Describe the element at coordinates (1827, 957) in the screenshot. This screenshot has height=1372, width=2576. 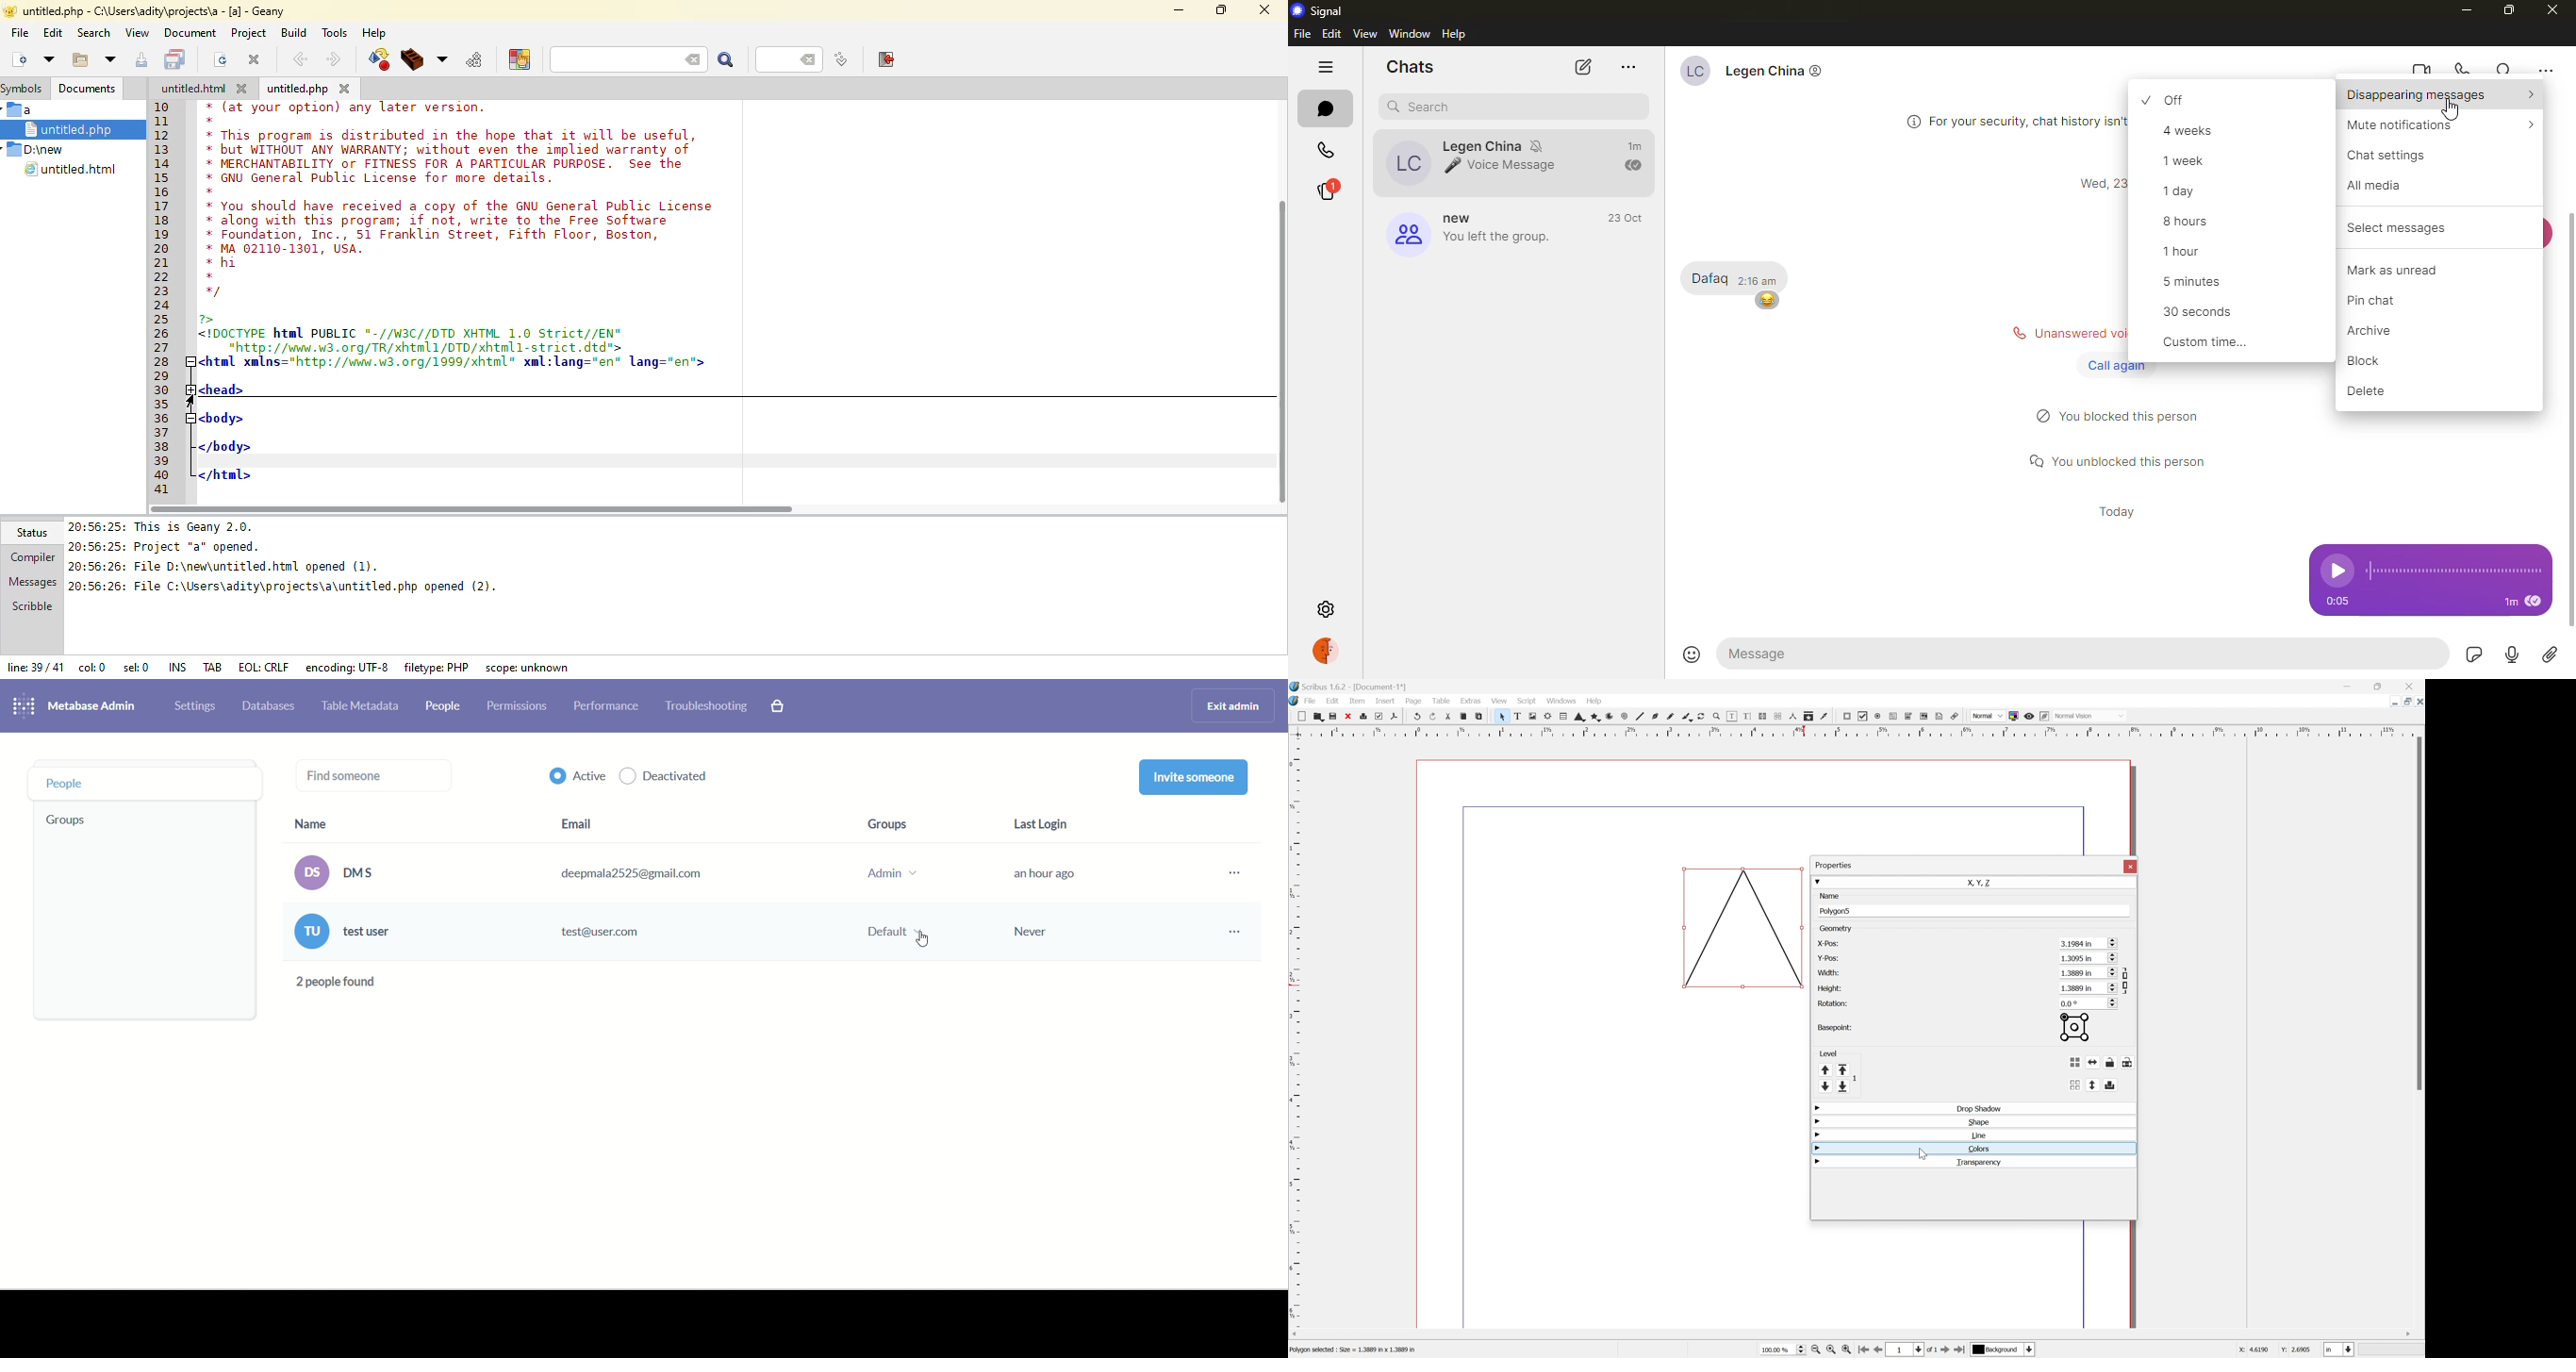
I see `Y-pos` at that location.